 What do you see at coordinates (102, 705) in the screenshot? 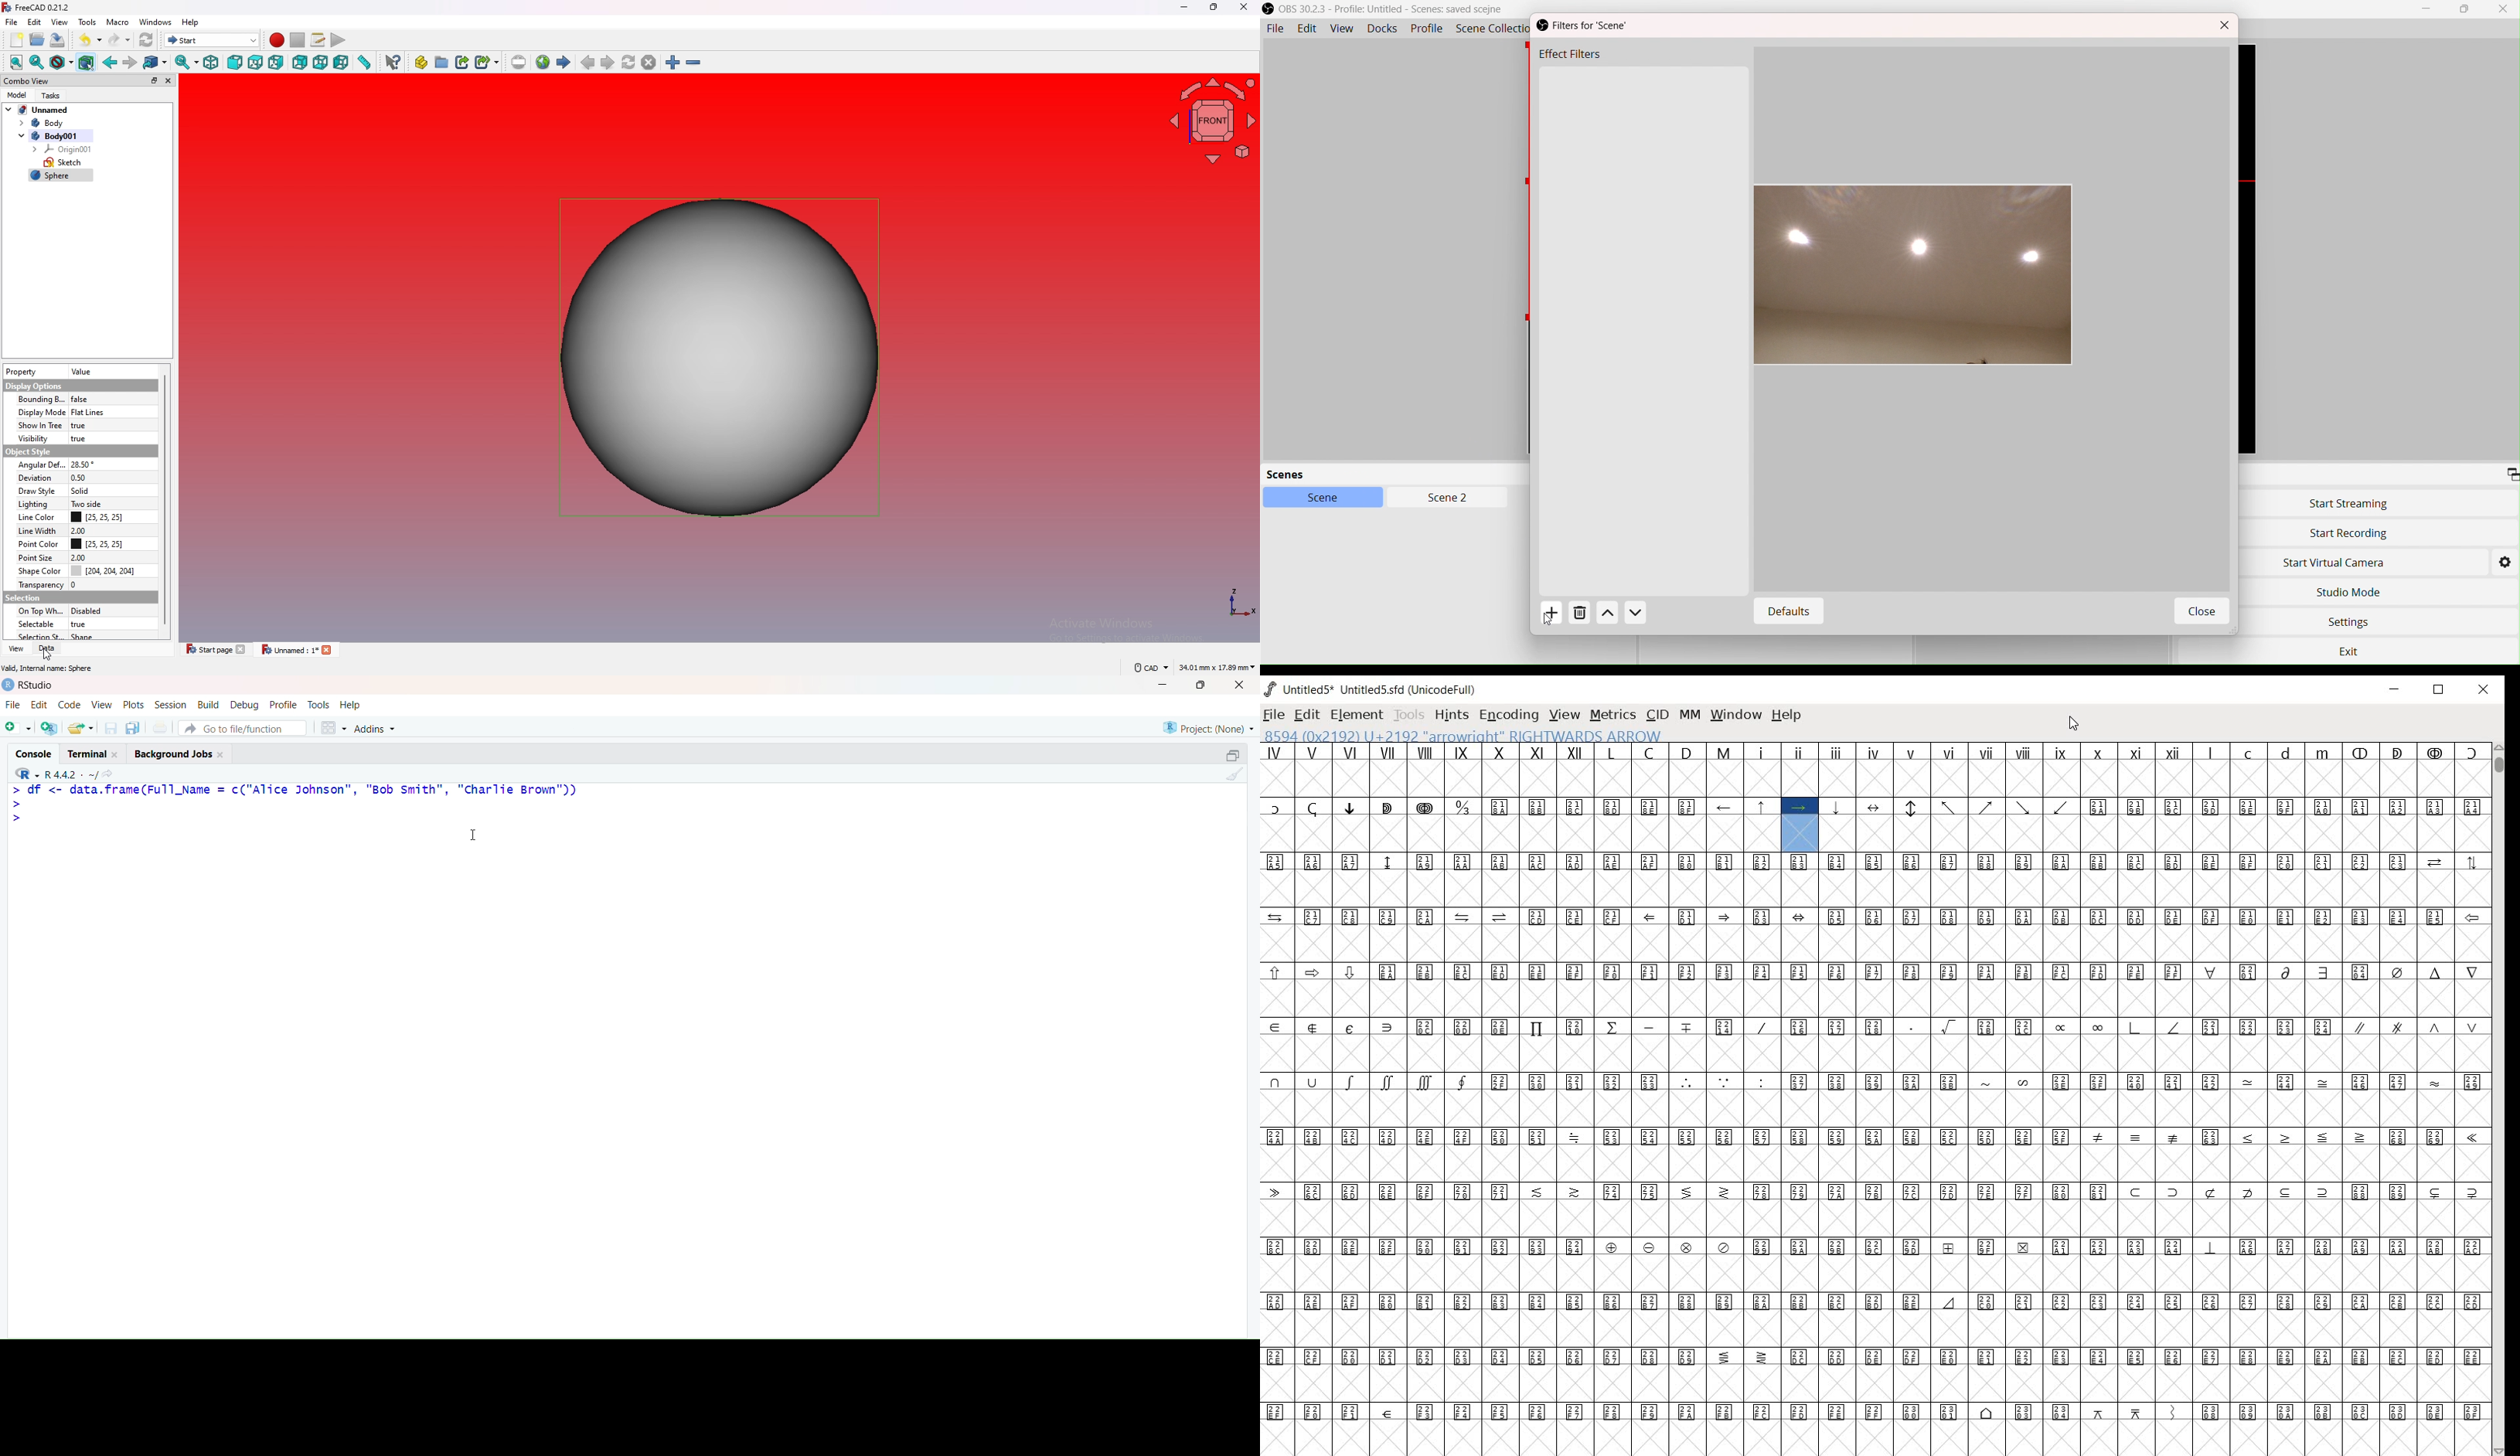
I see `View` at bounding box center [102, 705].